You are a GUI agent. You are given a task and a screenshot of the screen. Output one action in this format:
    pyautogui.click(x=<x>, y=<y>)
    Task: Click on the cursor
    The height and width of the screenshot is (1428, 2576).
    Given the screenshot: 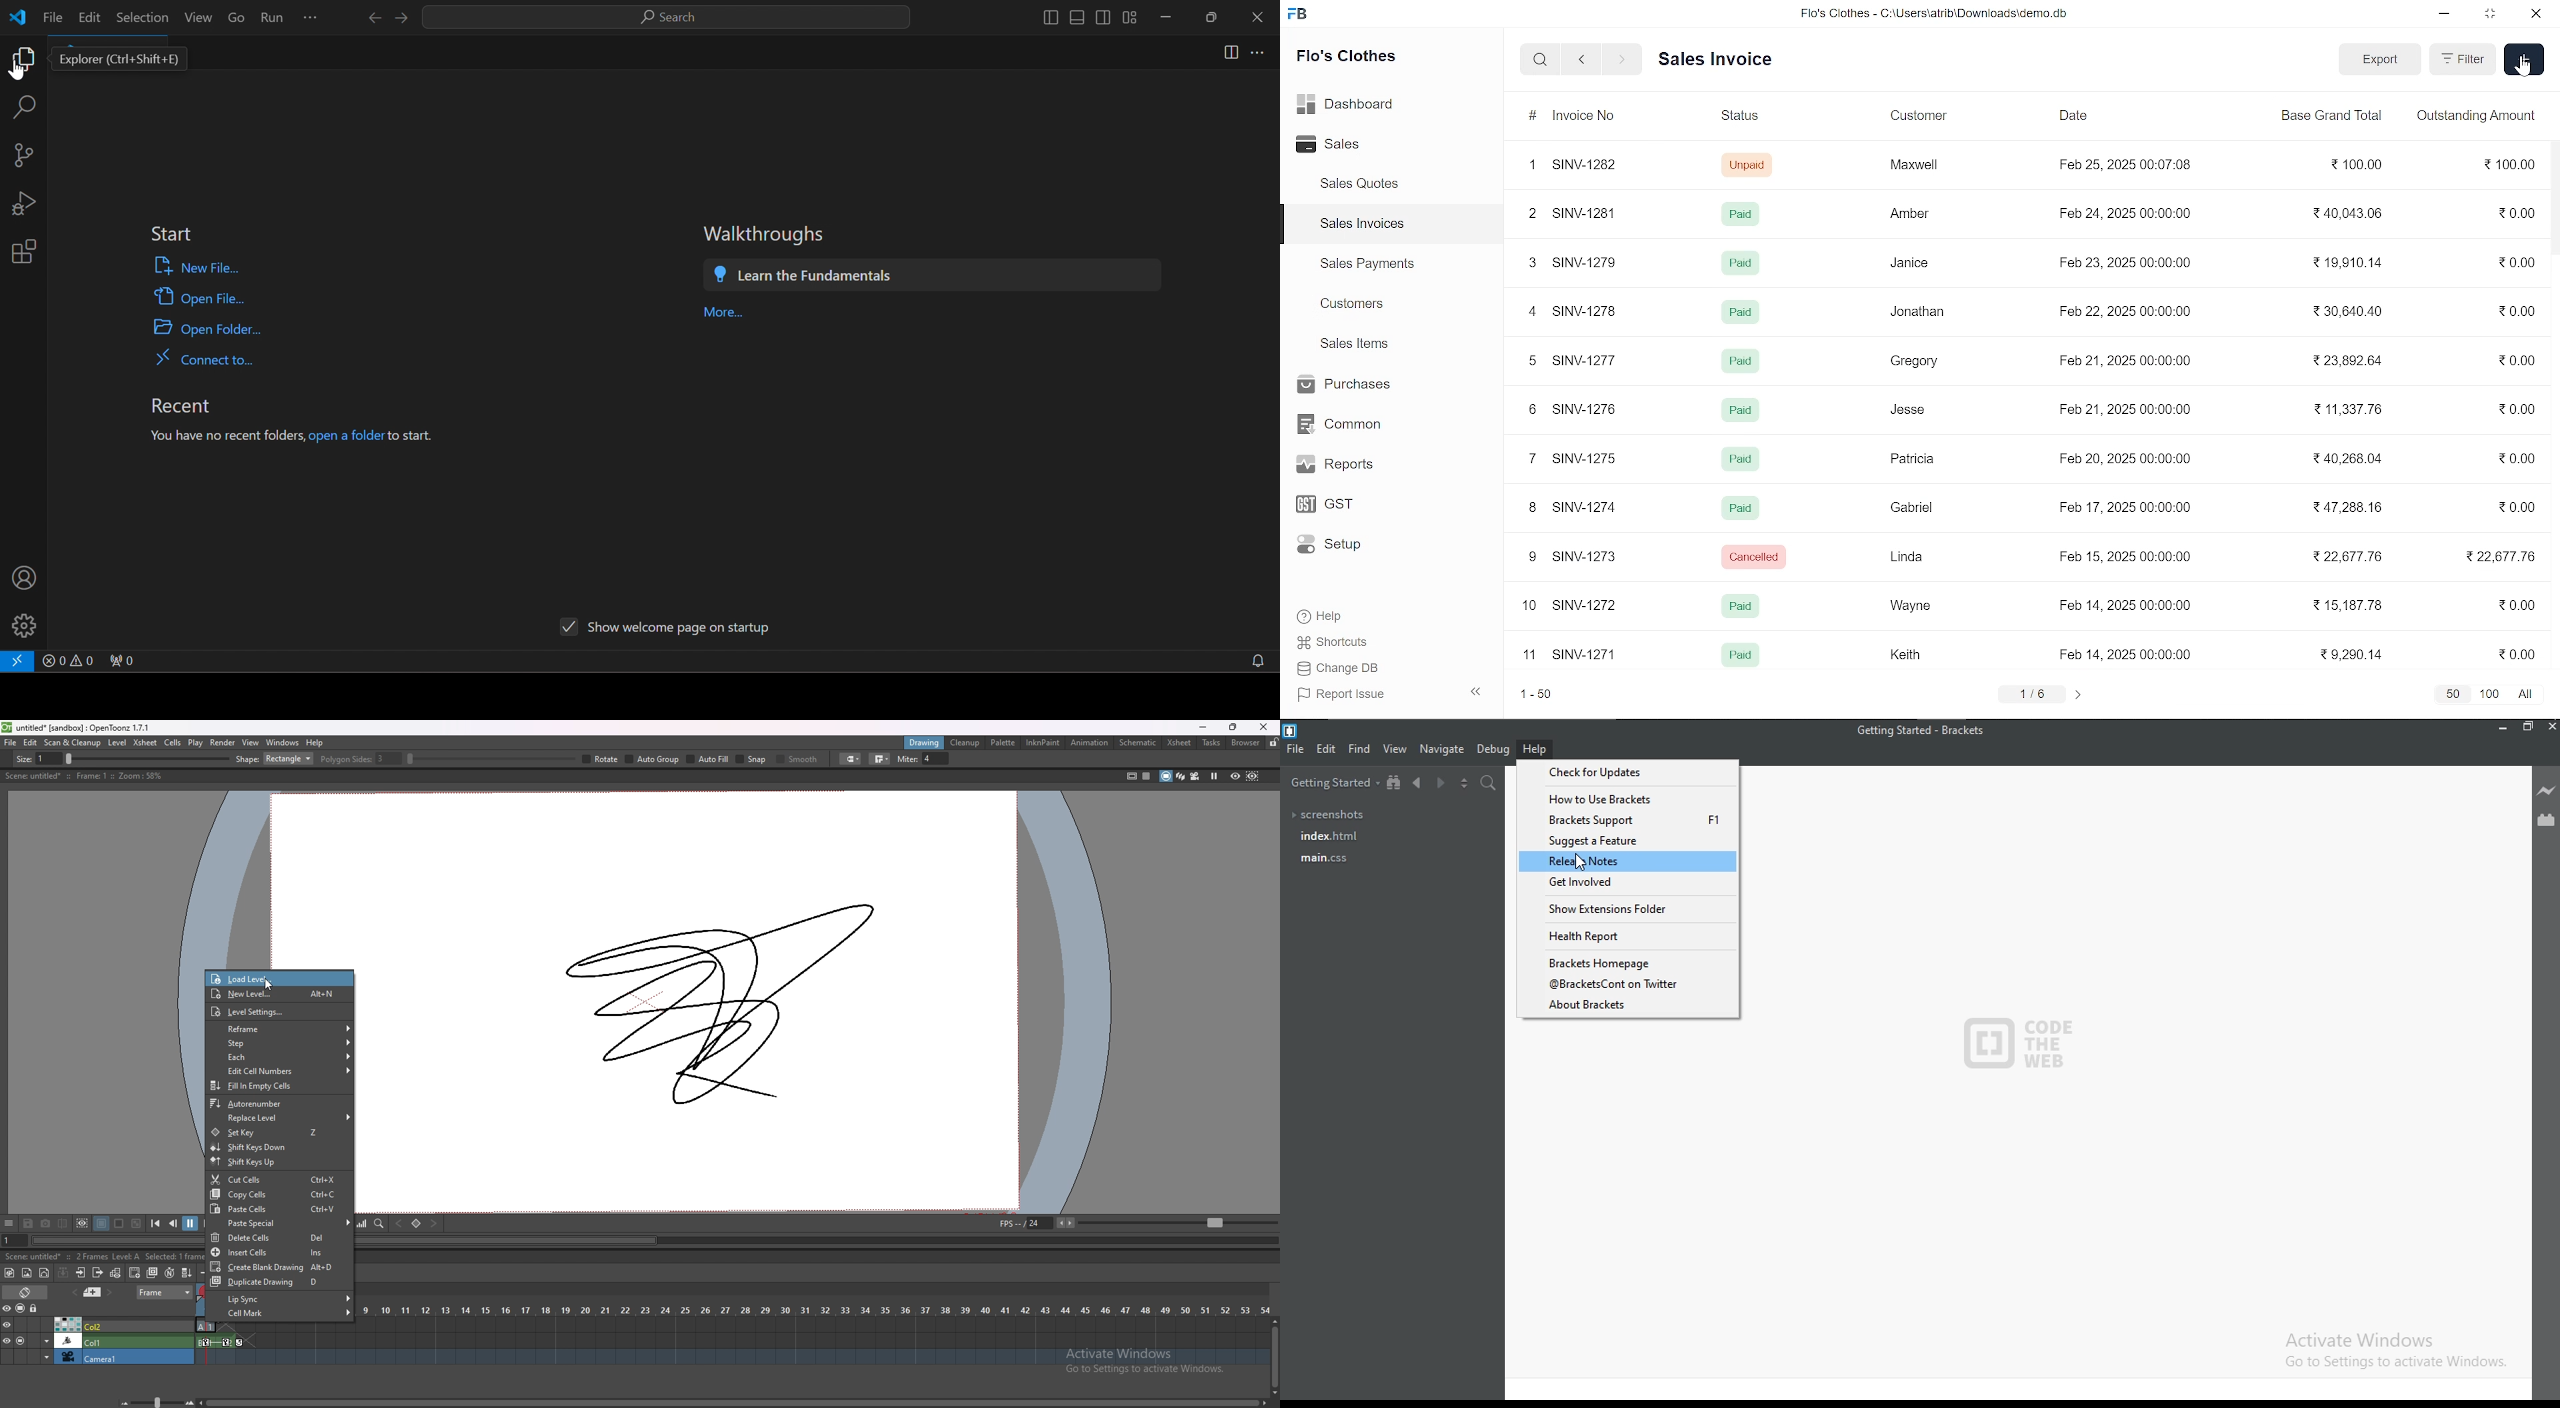 What is the action you would take?
    pyautogui.click(x=2524, y=70)
    